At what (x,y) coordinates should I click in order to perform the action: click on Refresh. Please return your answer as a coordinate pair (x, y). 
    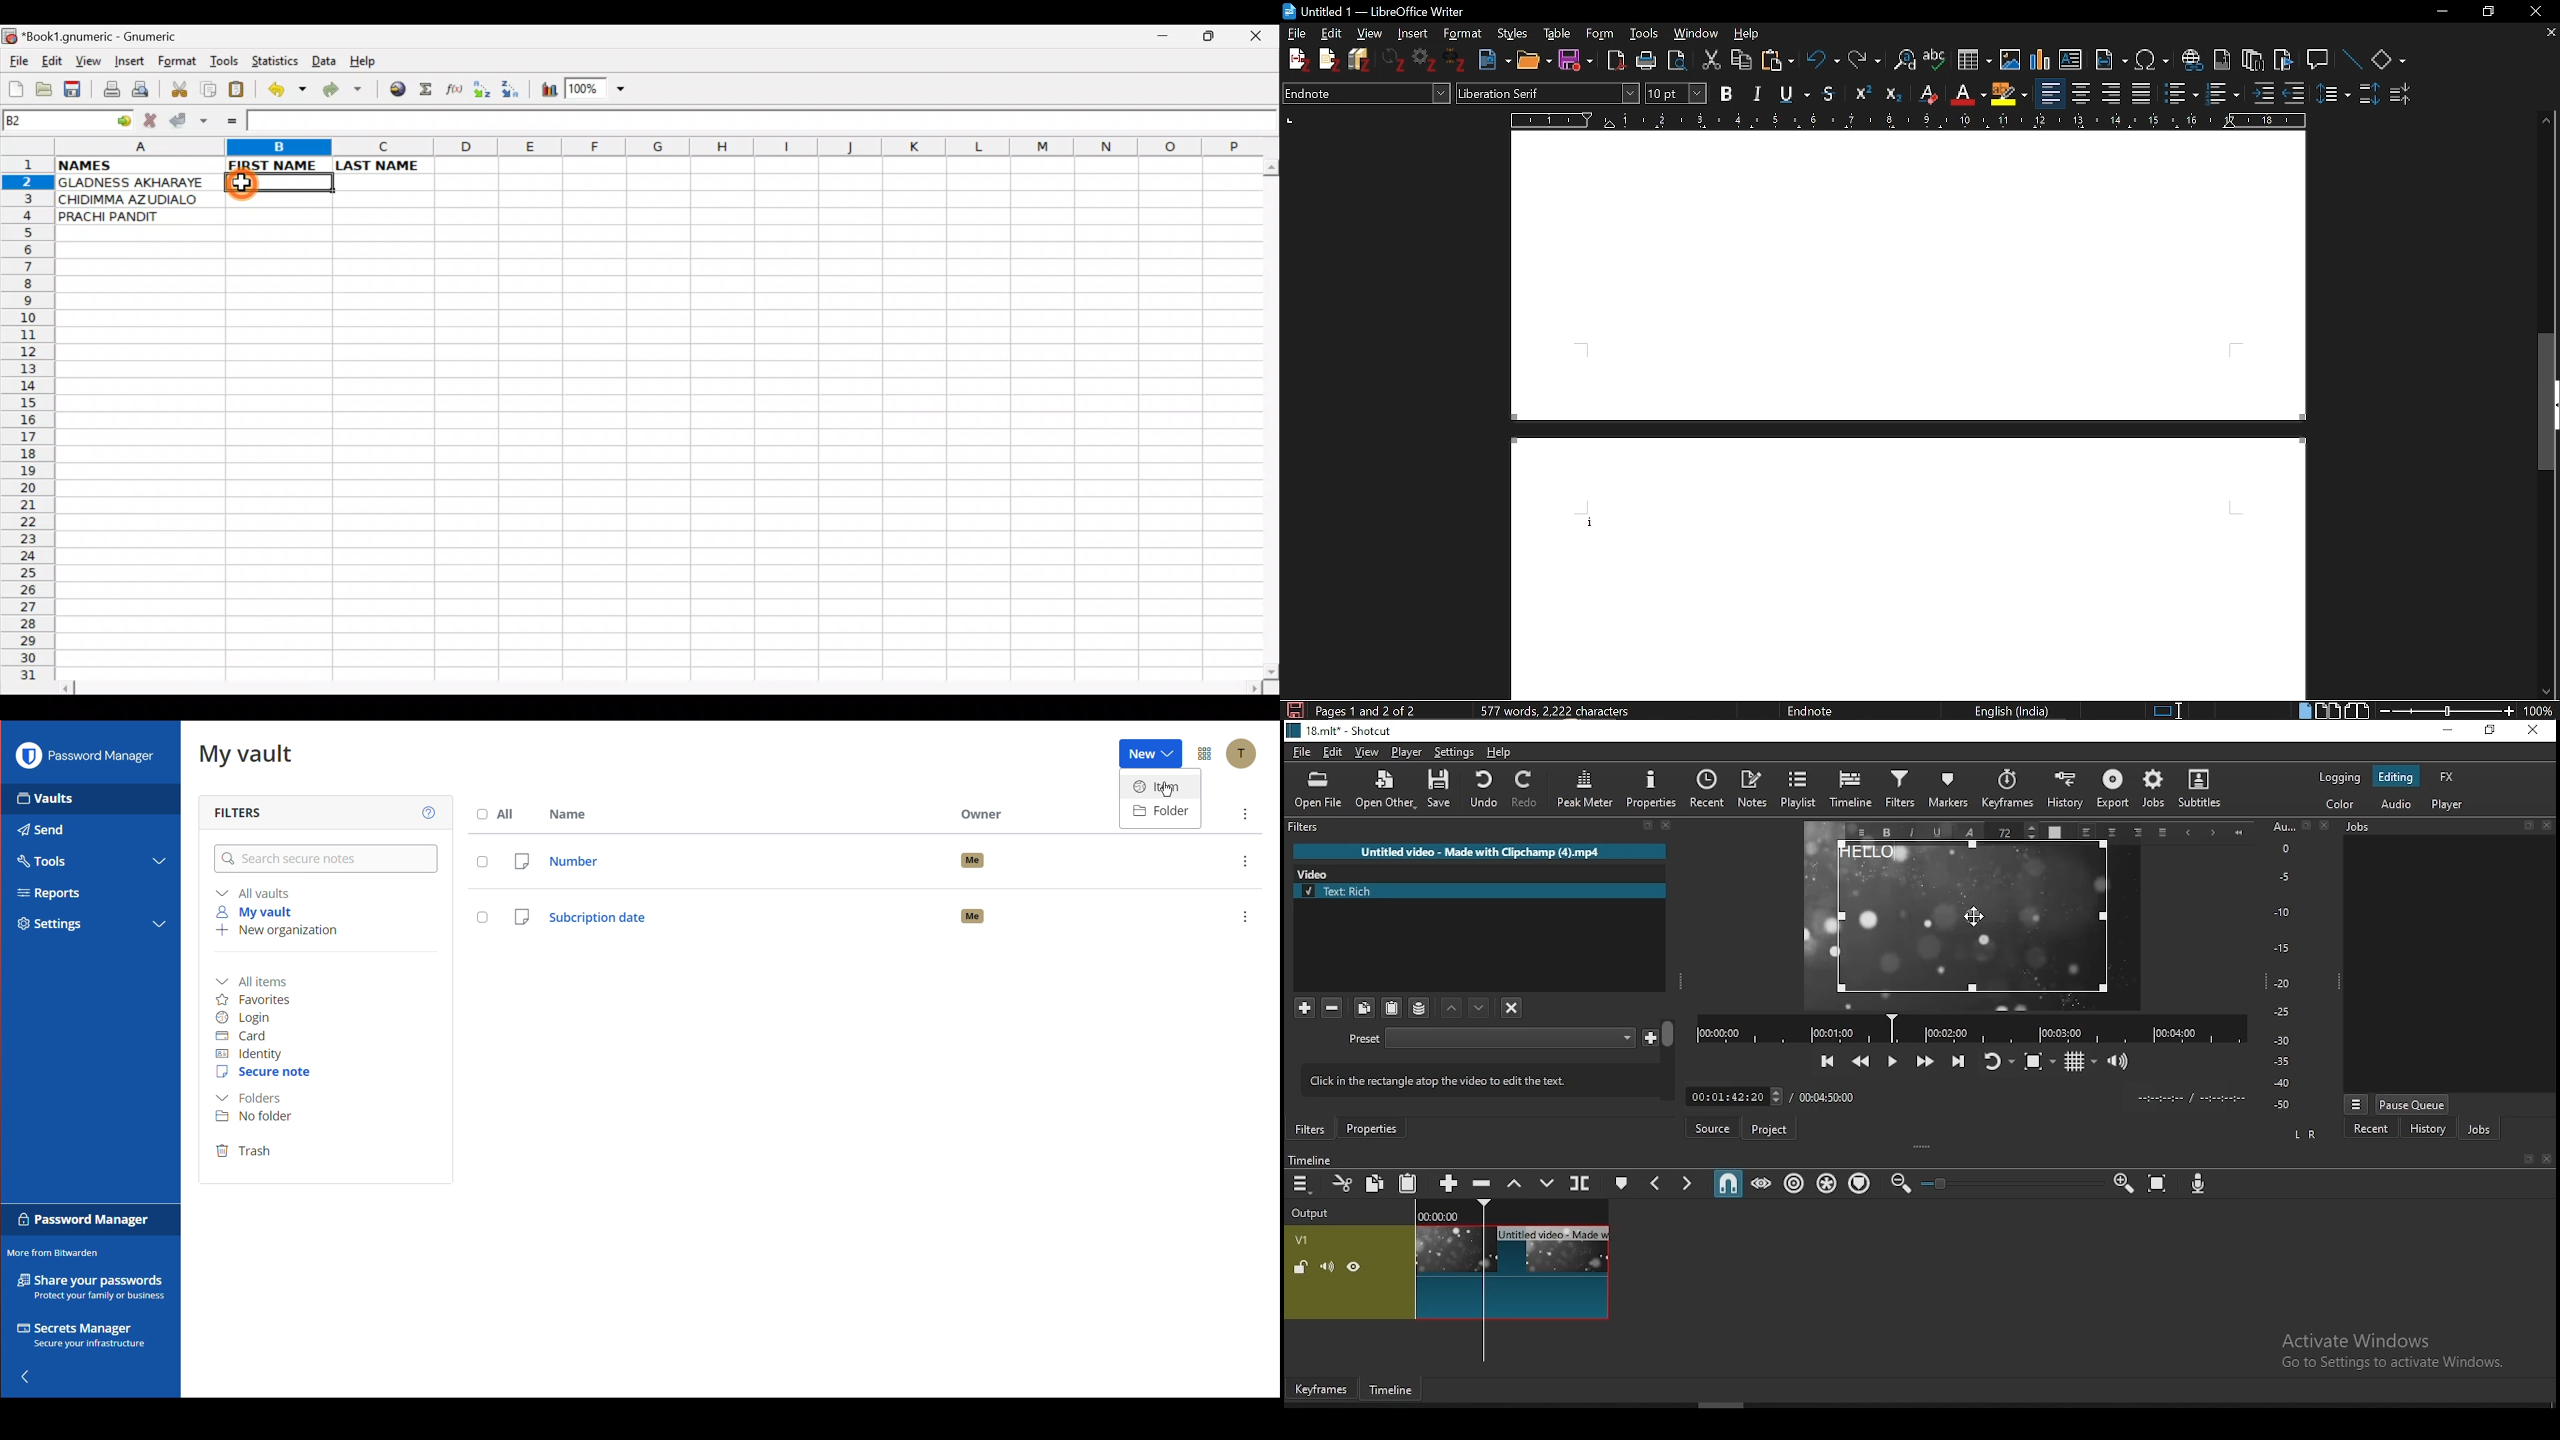
    Looking at the image, I should click on (1394, 60).